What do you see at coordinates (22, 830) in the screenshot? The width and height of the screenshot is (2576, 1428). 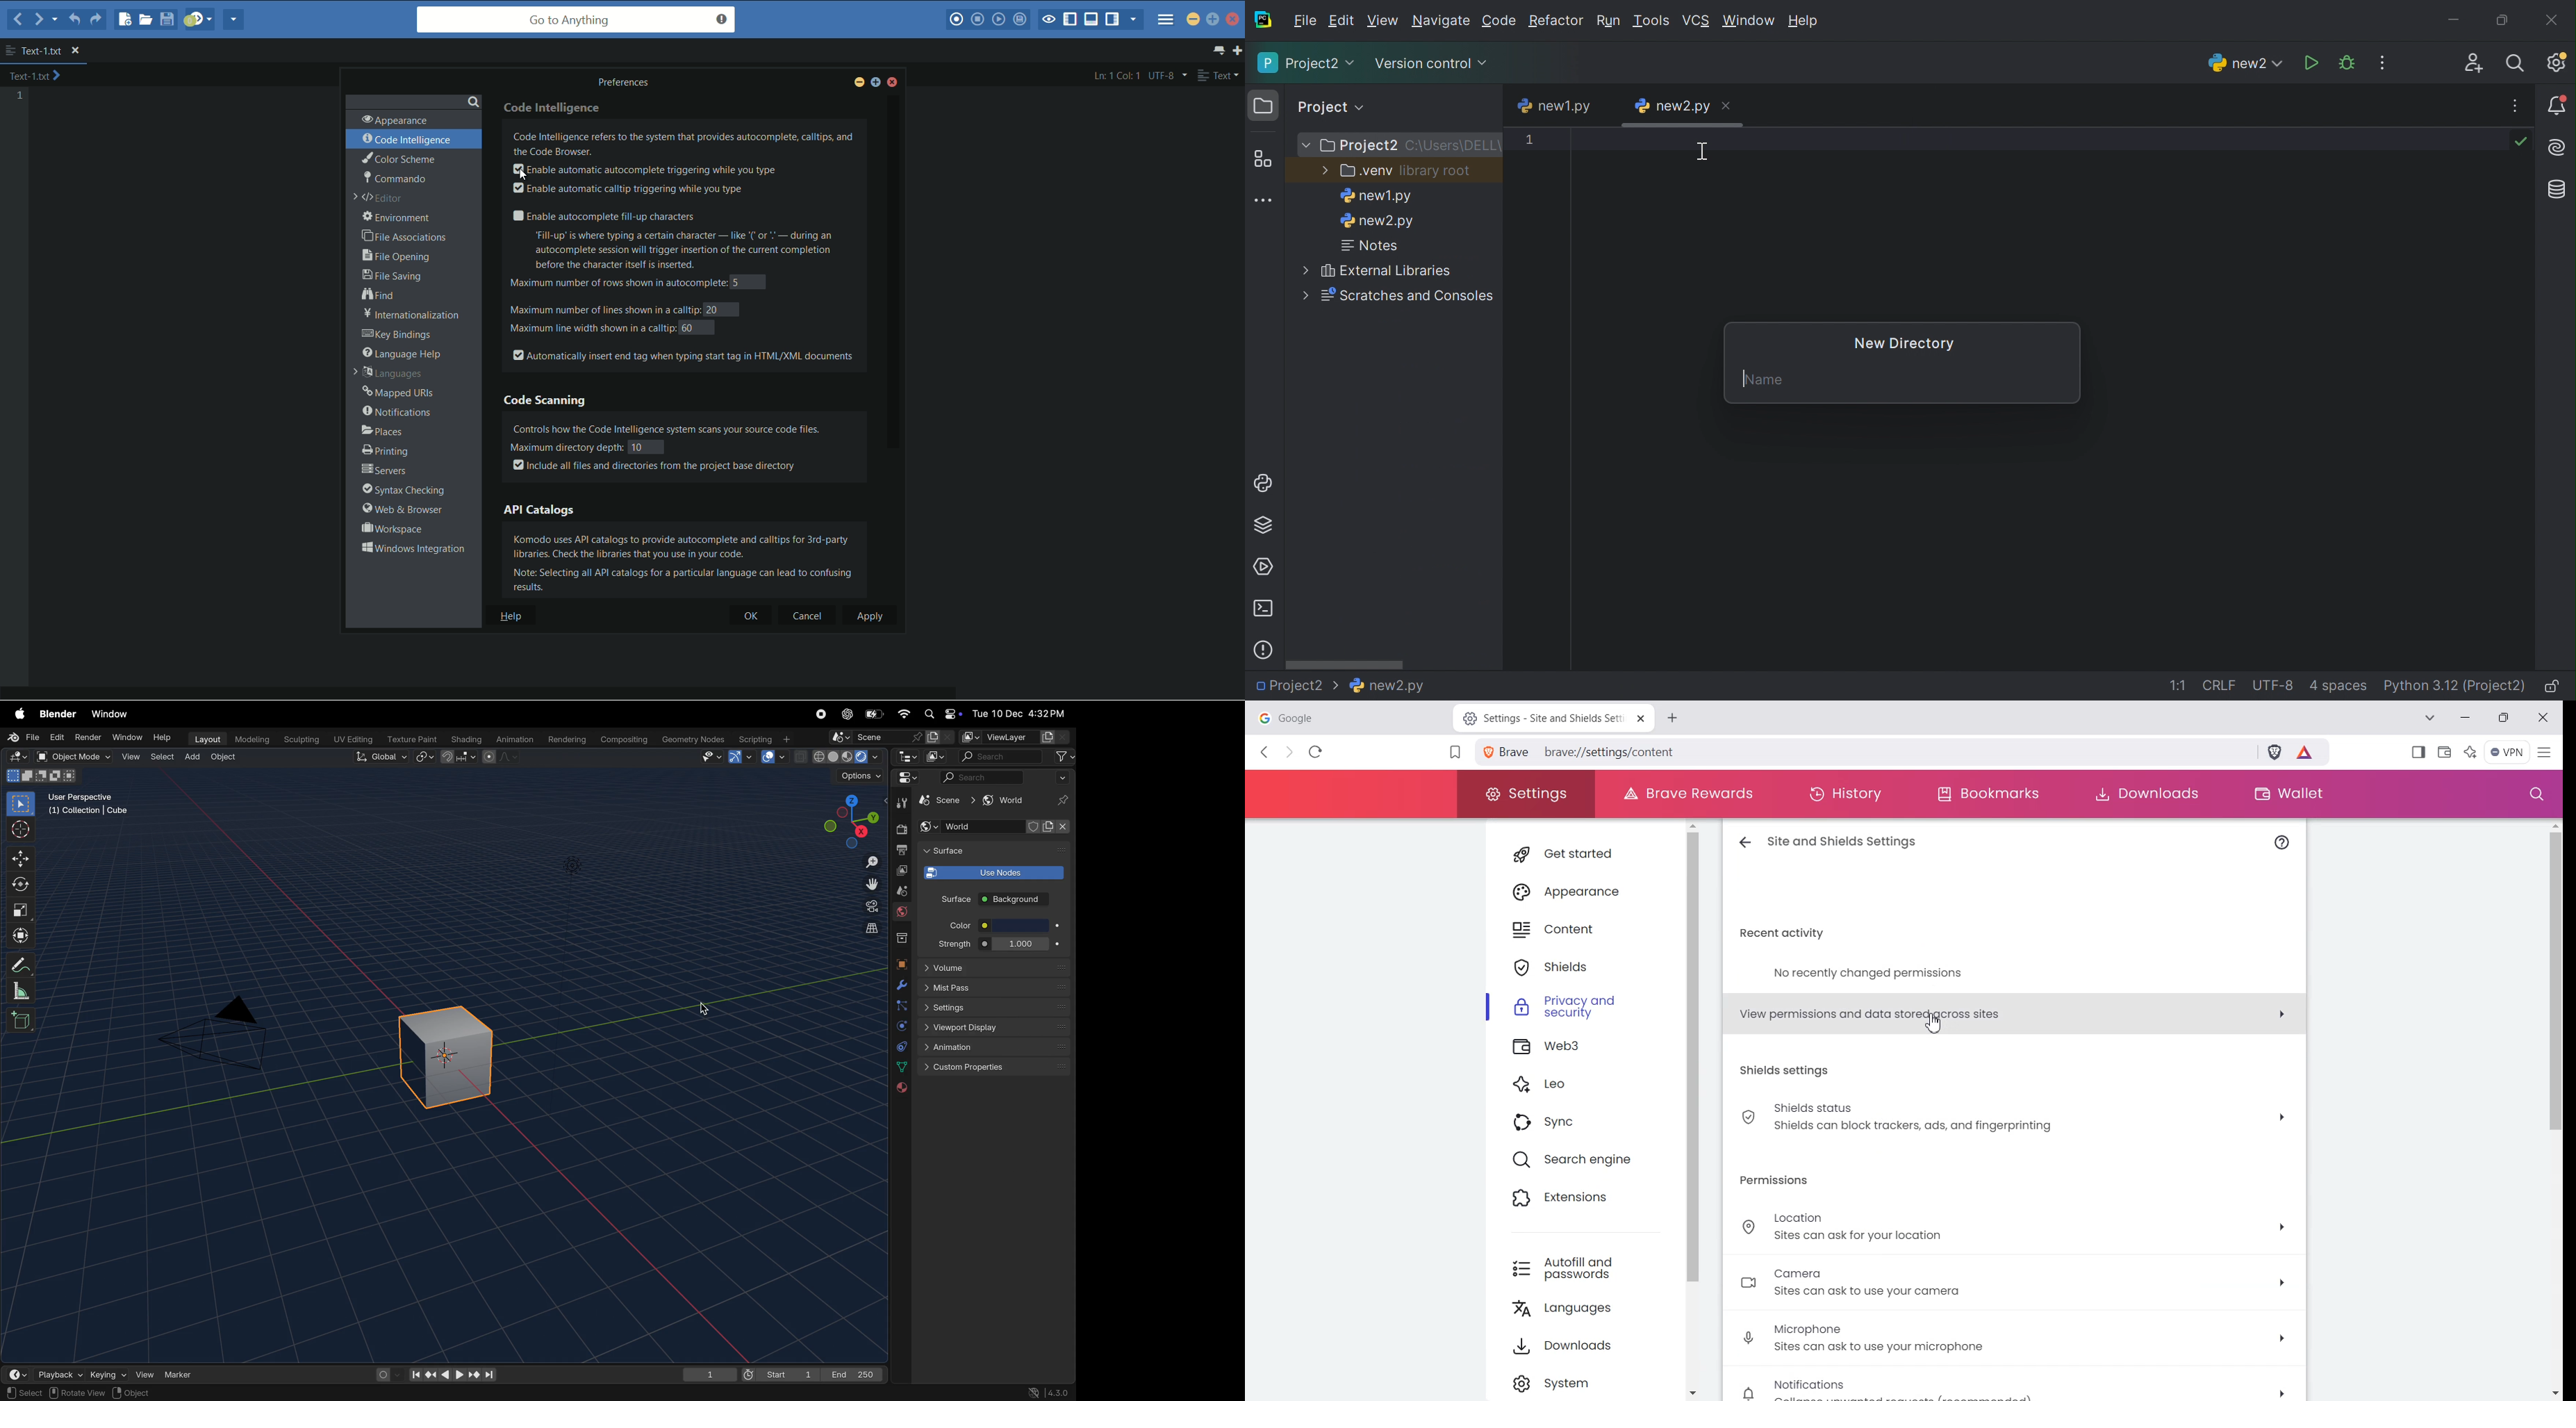 I see `cursor` at bounding box center [22, 830].